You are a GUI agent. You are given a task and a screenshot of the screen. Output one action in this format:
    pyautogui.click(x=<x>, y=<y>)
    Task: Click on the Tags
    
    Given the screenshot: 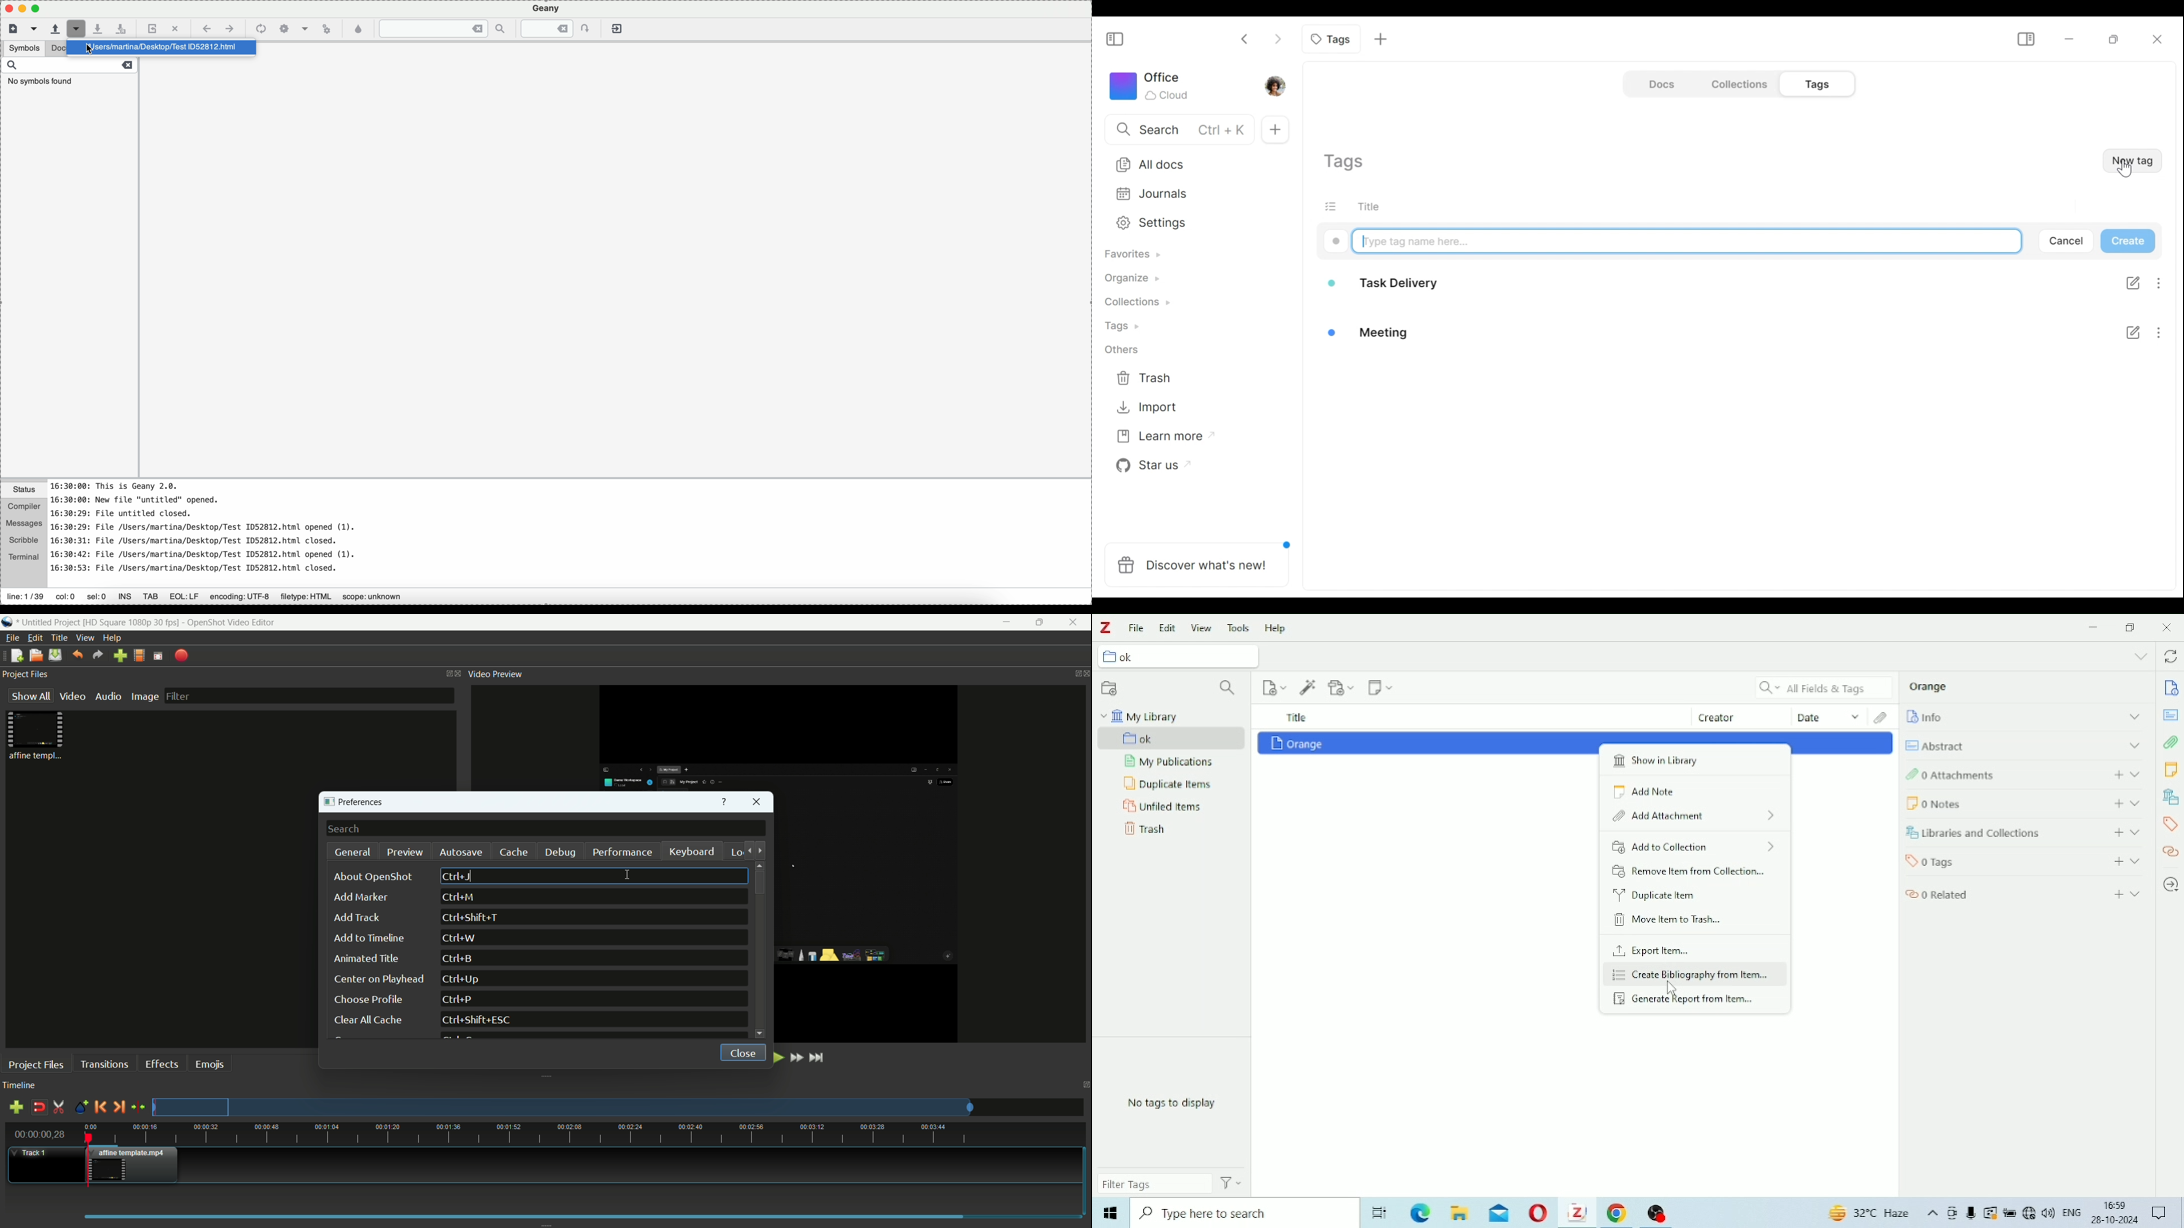 What is the action you would take?
    pyautogui.click(x=2171, y=825)
    